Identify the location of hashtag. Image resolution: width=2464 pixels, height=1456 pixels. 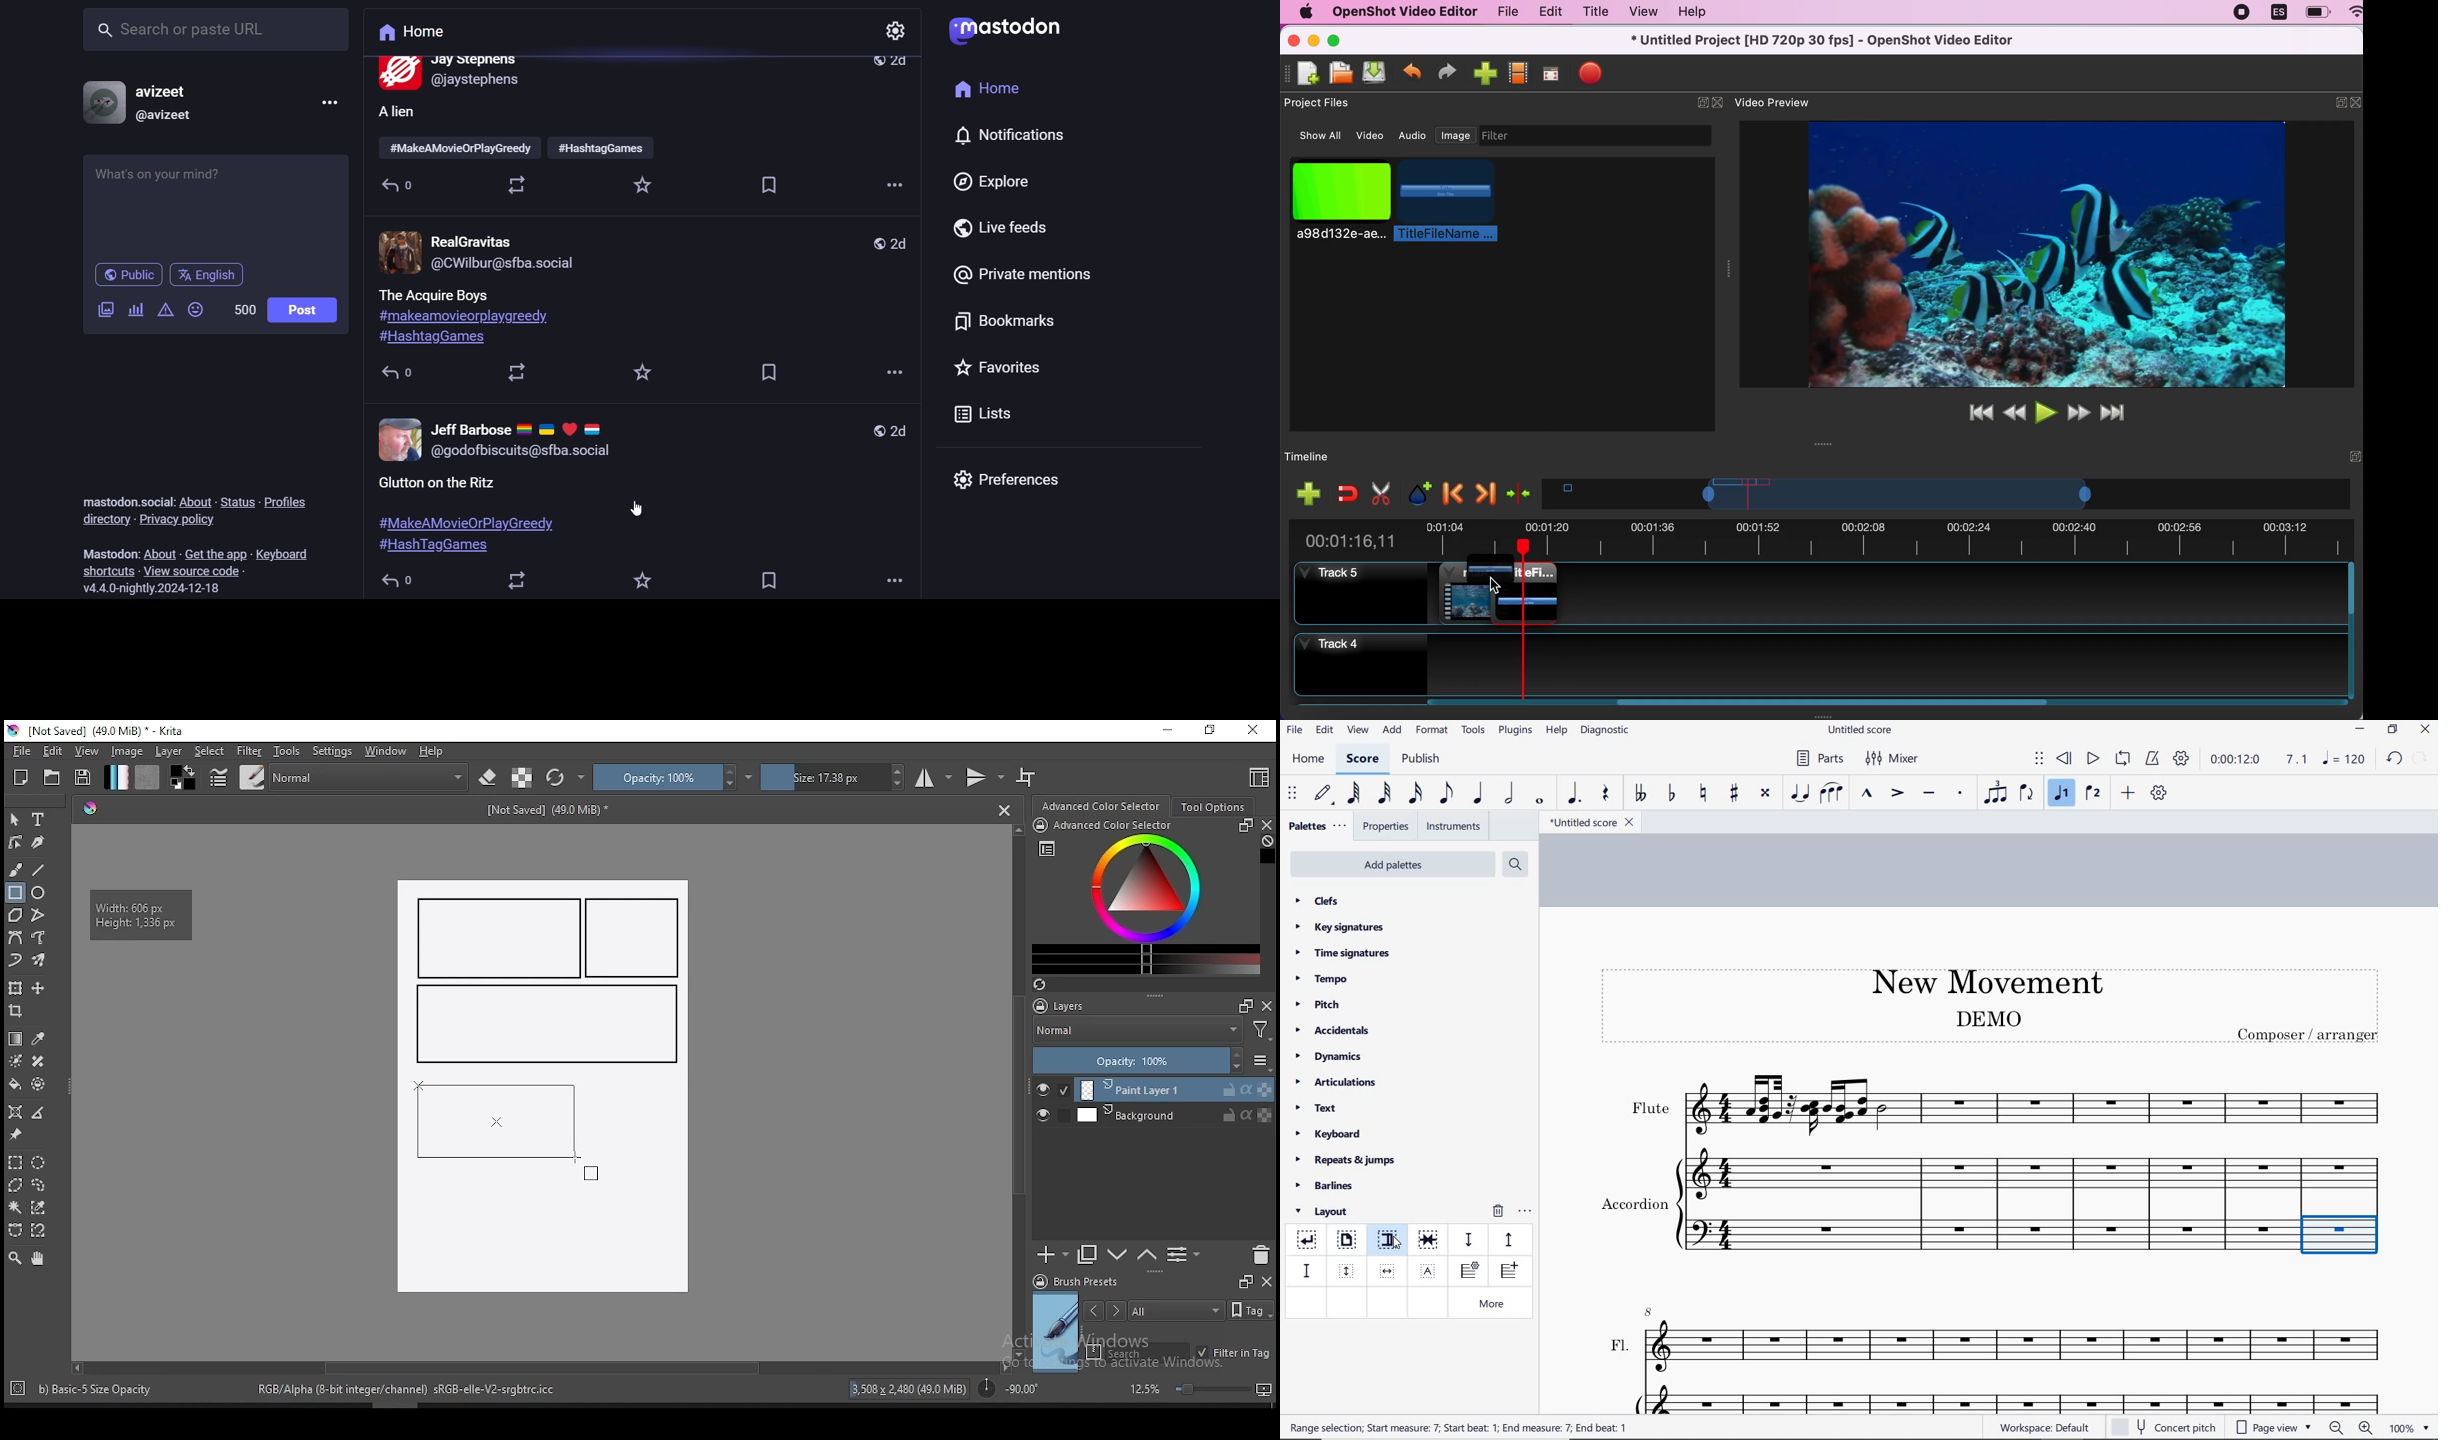
(436, 547).